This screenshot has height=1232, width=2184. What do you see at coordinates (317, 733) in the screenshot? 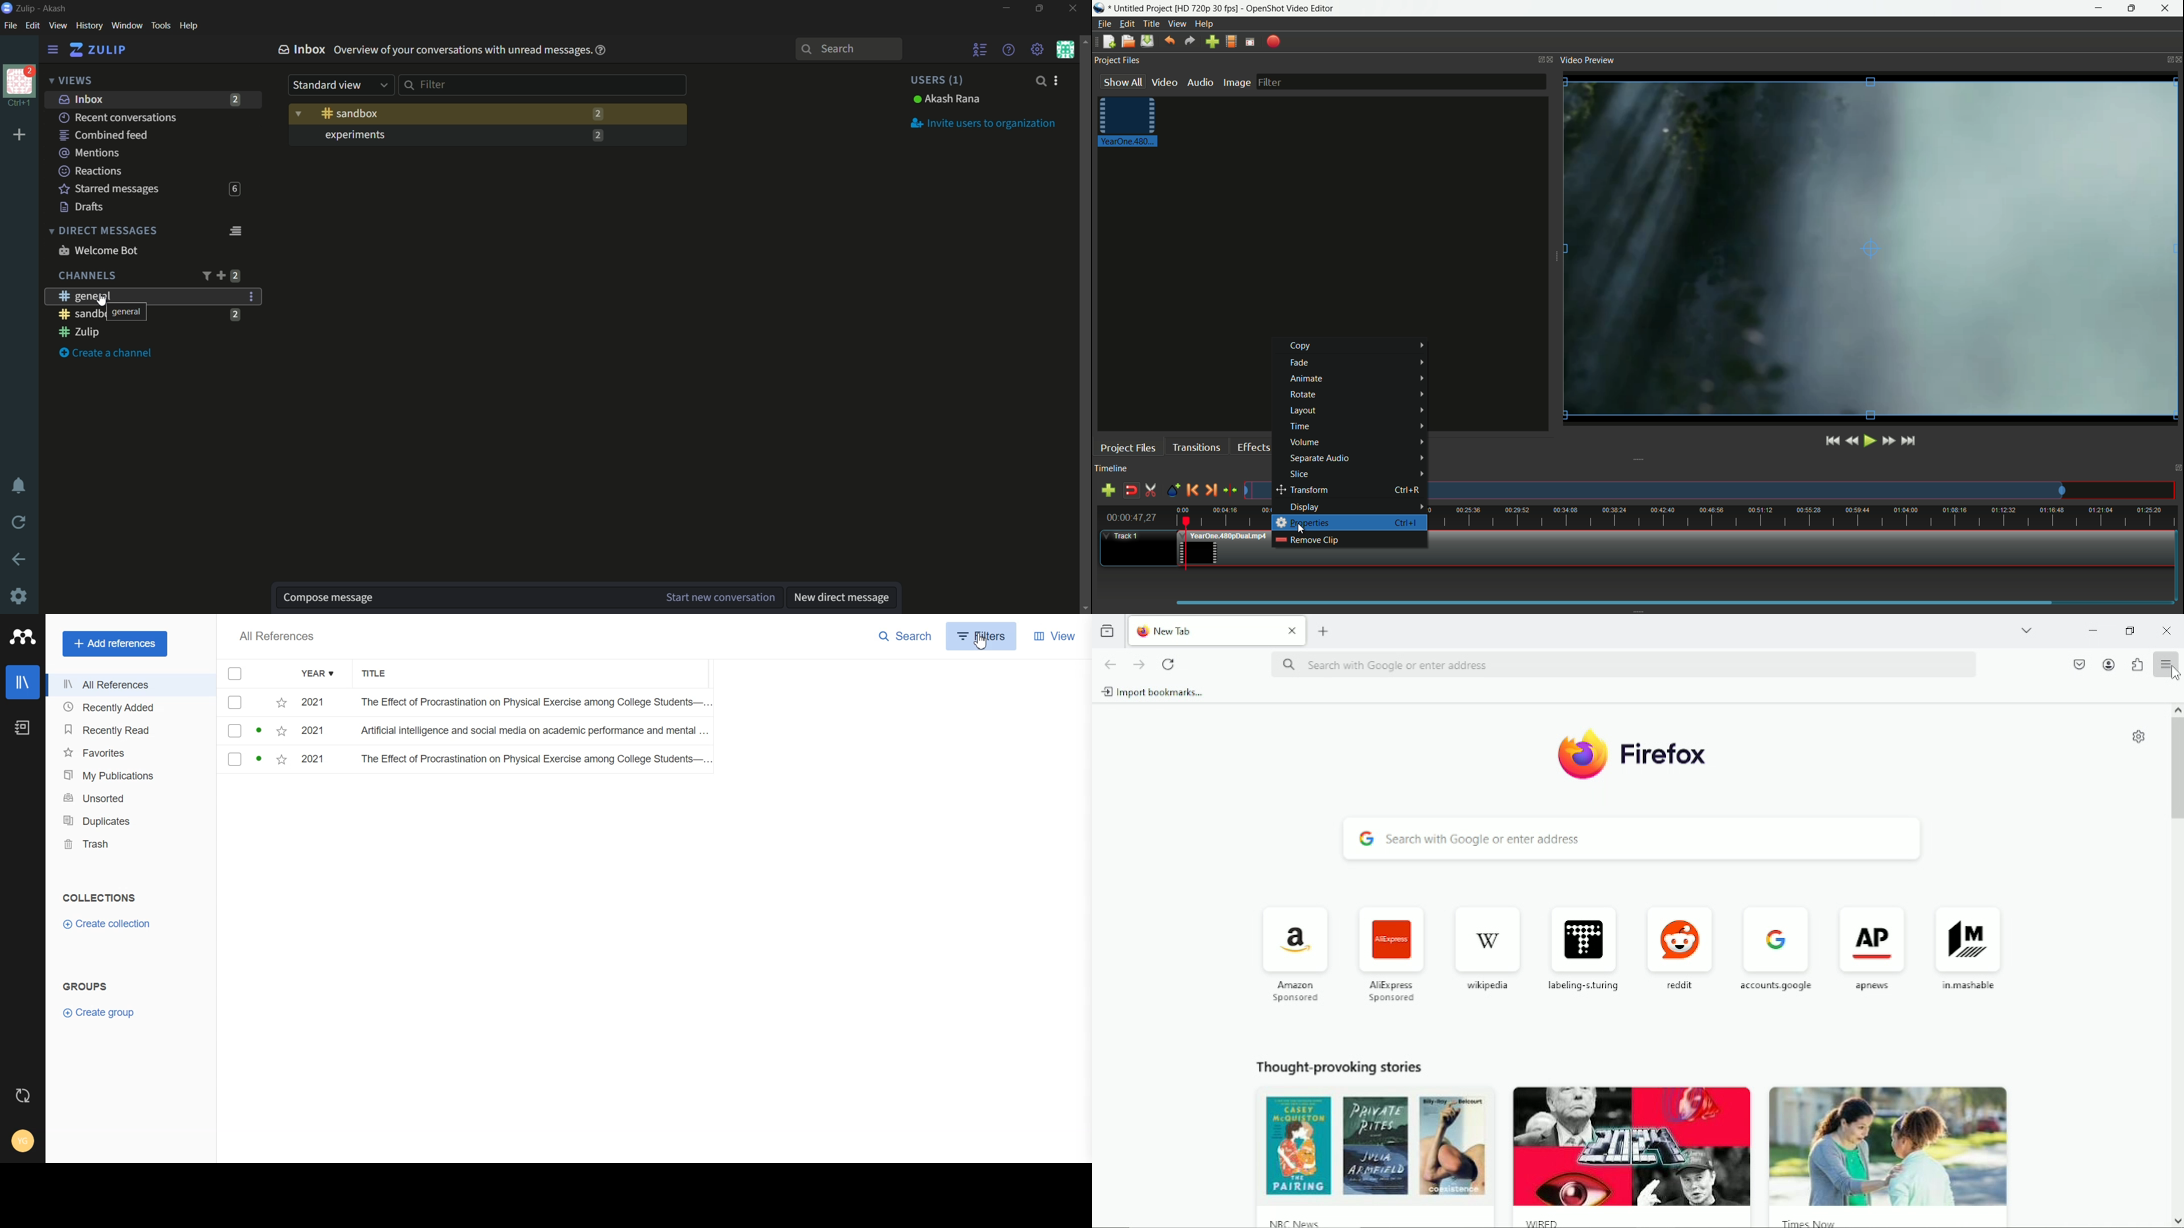
I see `2021` at bounding box center [317, 733].